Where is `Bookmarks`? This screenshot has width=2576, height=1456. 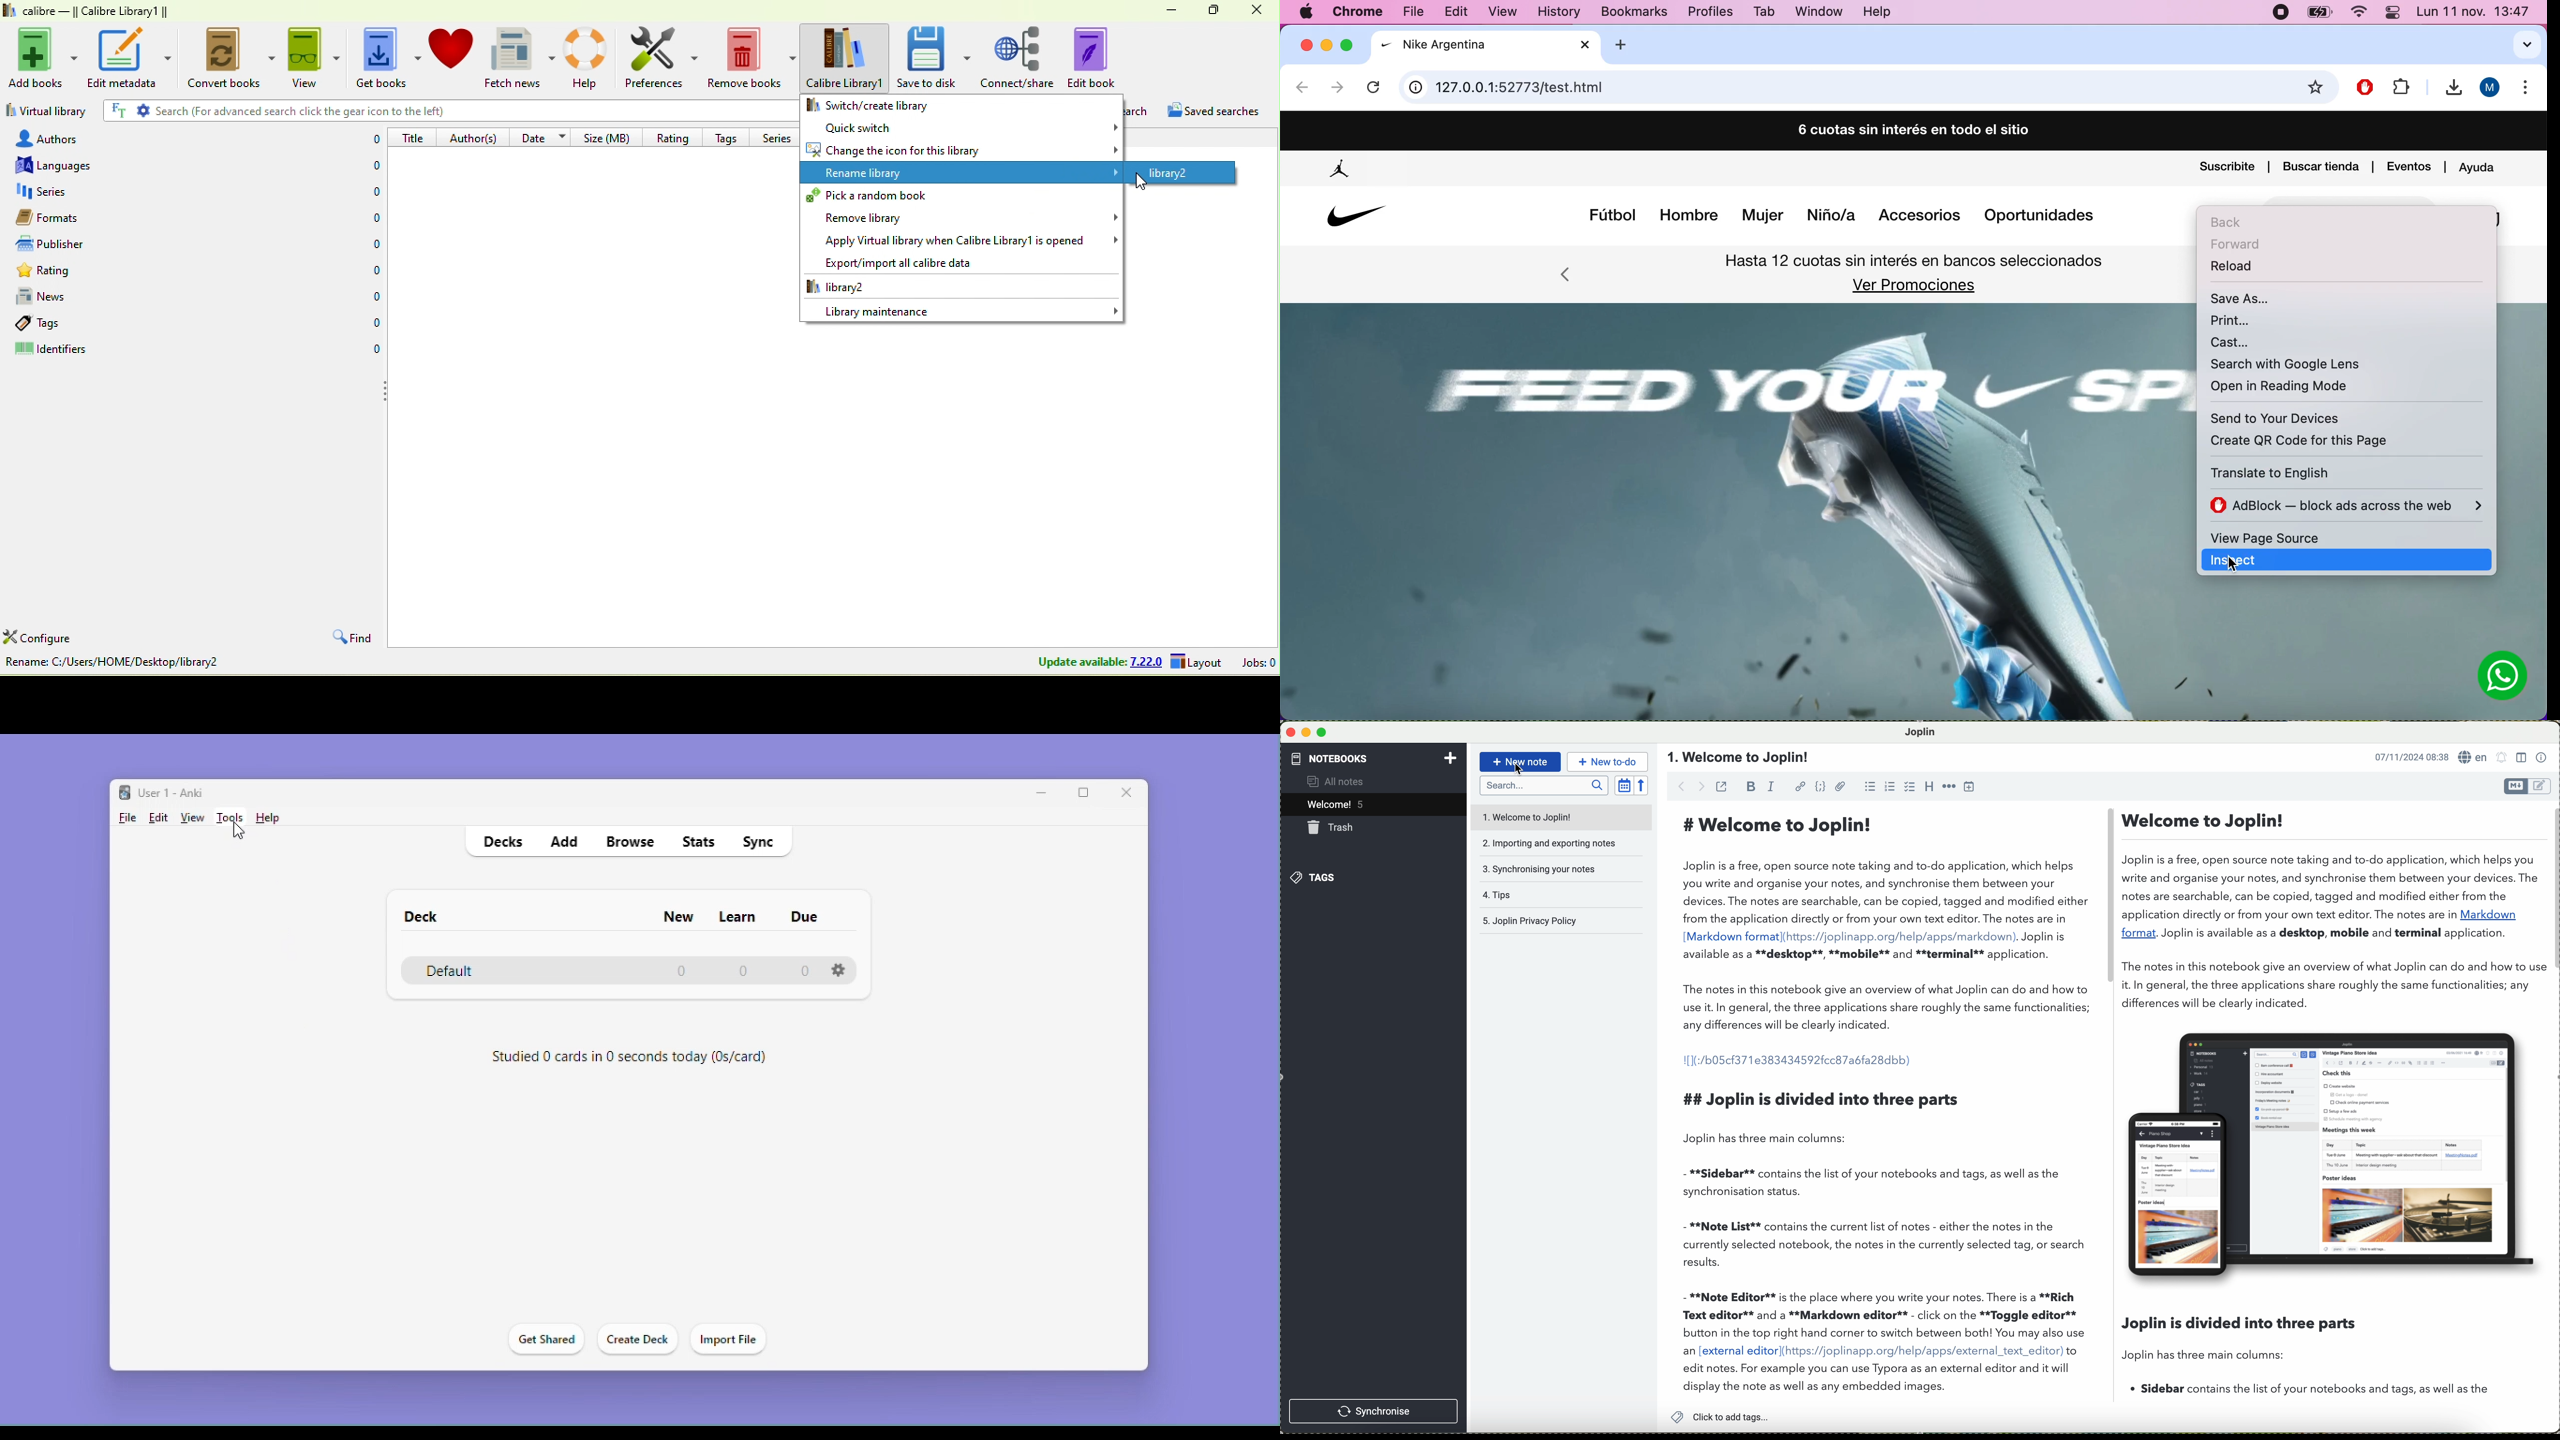 Bookmarks is located at coordinates (1626, 12).